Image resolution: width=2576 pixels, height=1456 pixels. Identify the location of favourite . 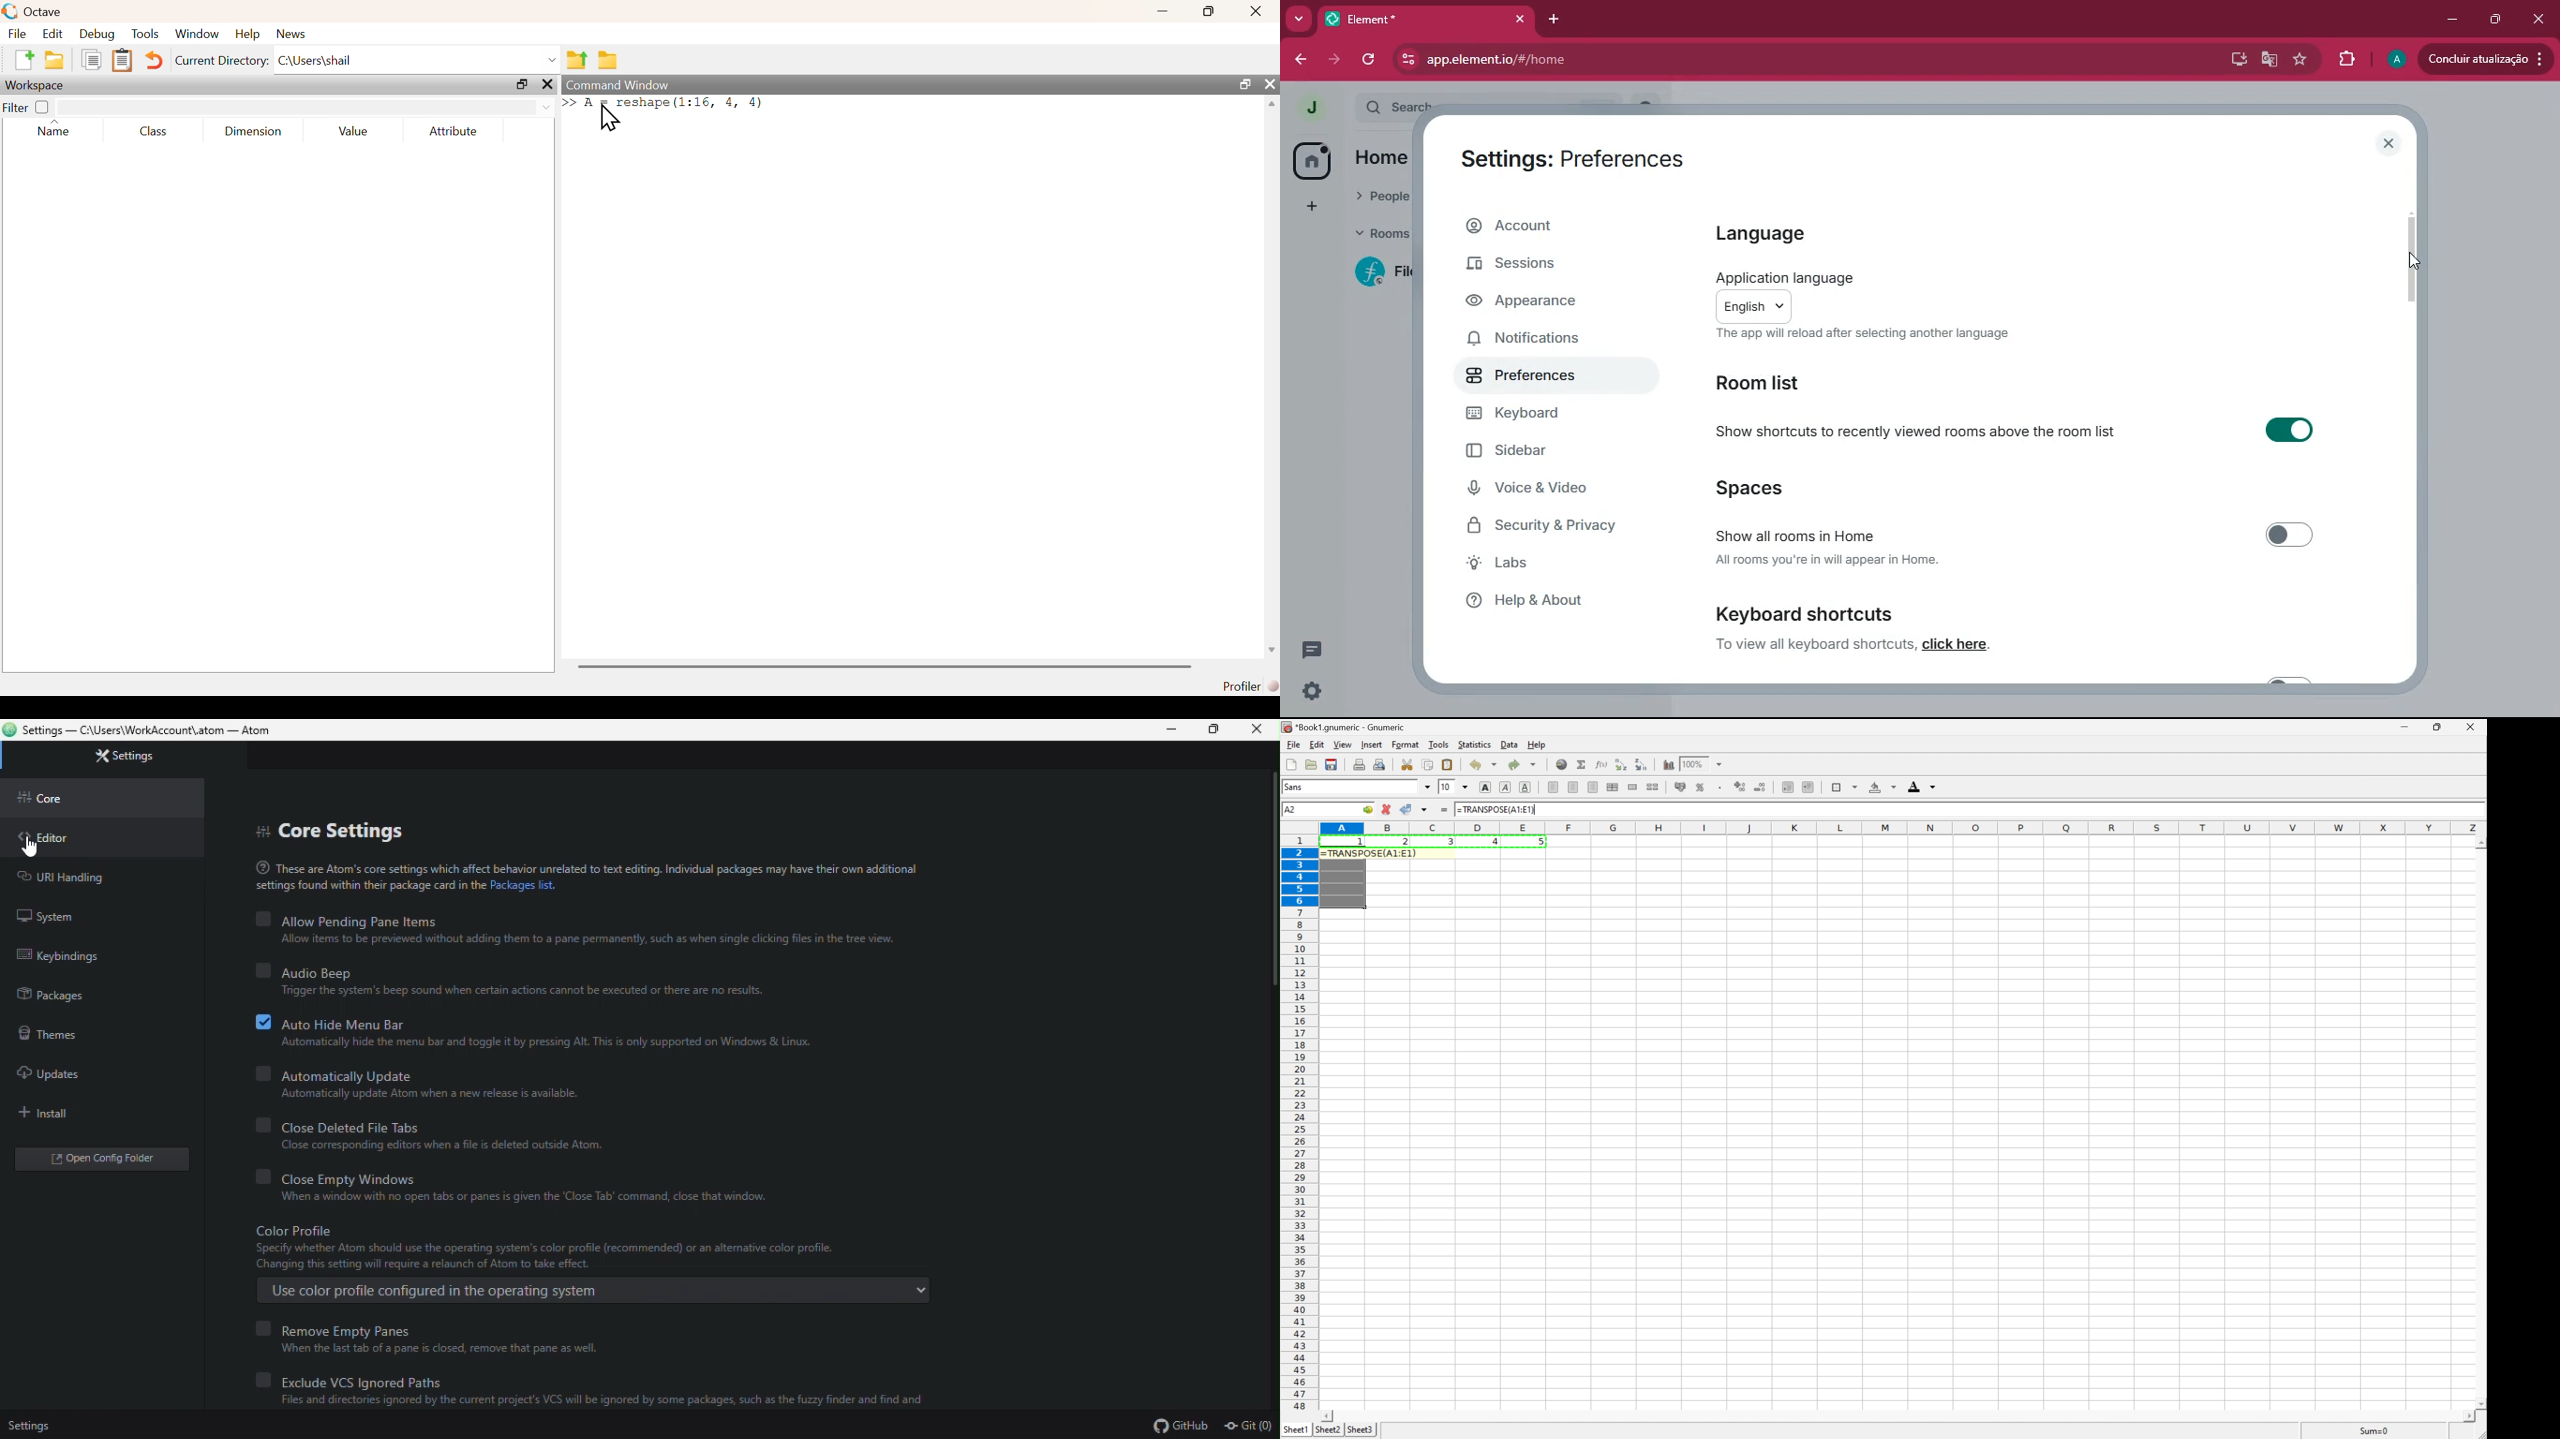
(2299, 61).